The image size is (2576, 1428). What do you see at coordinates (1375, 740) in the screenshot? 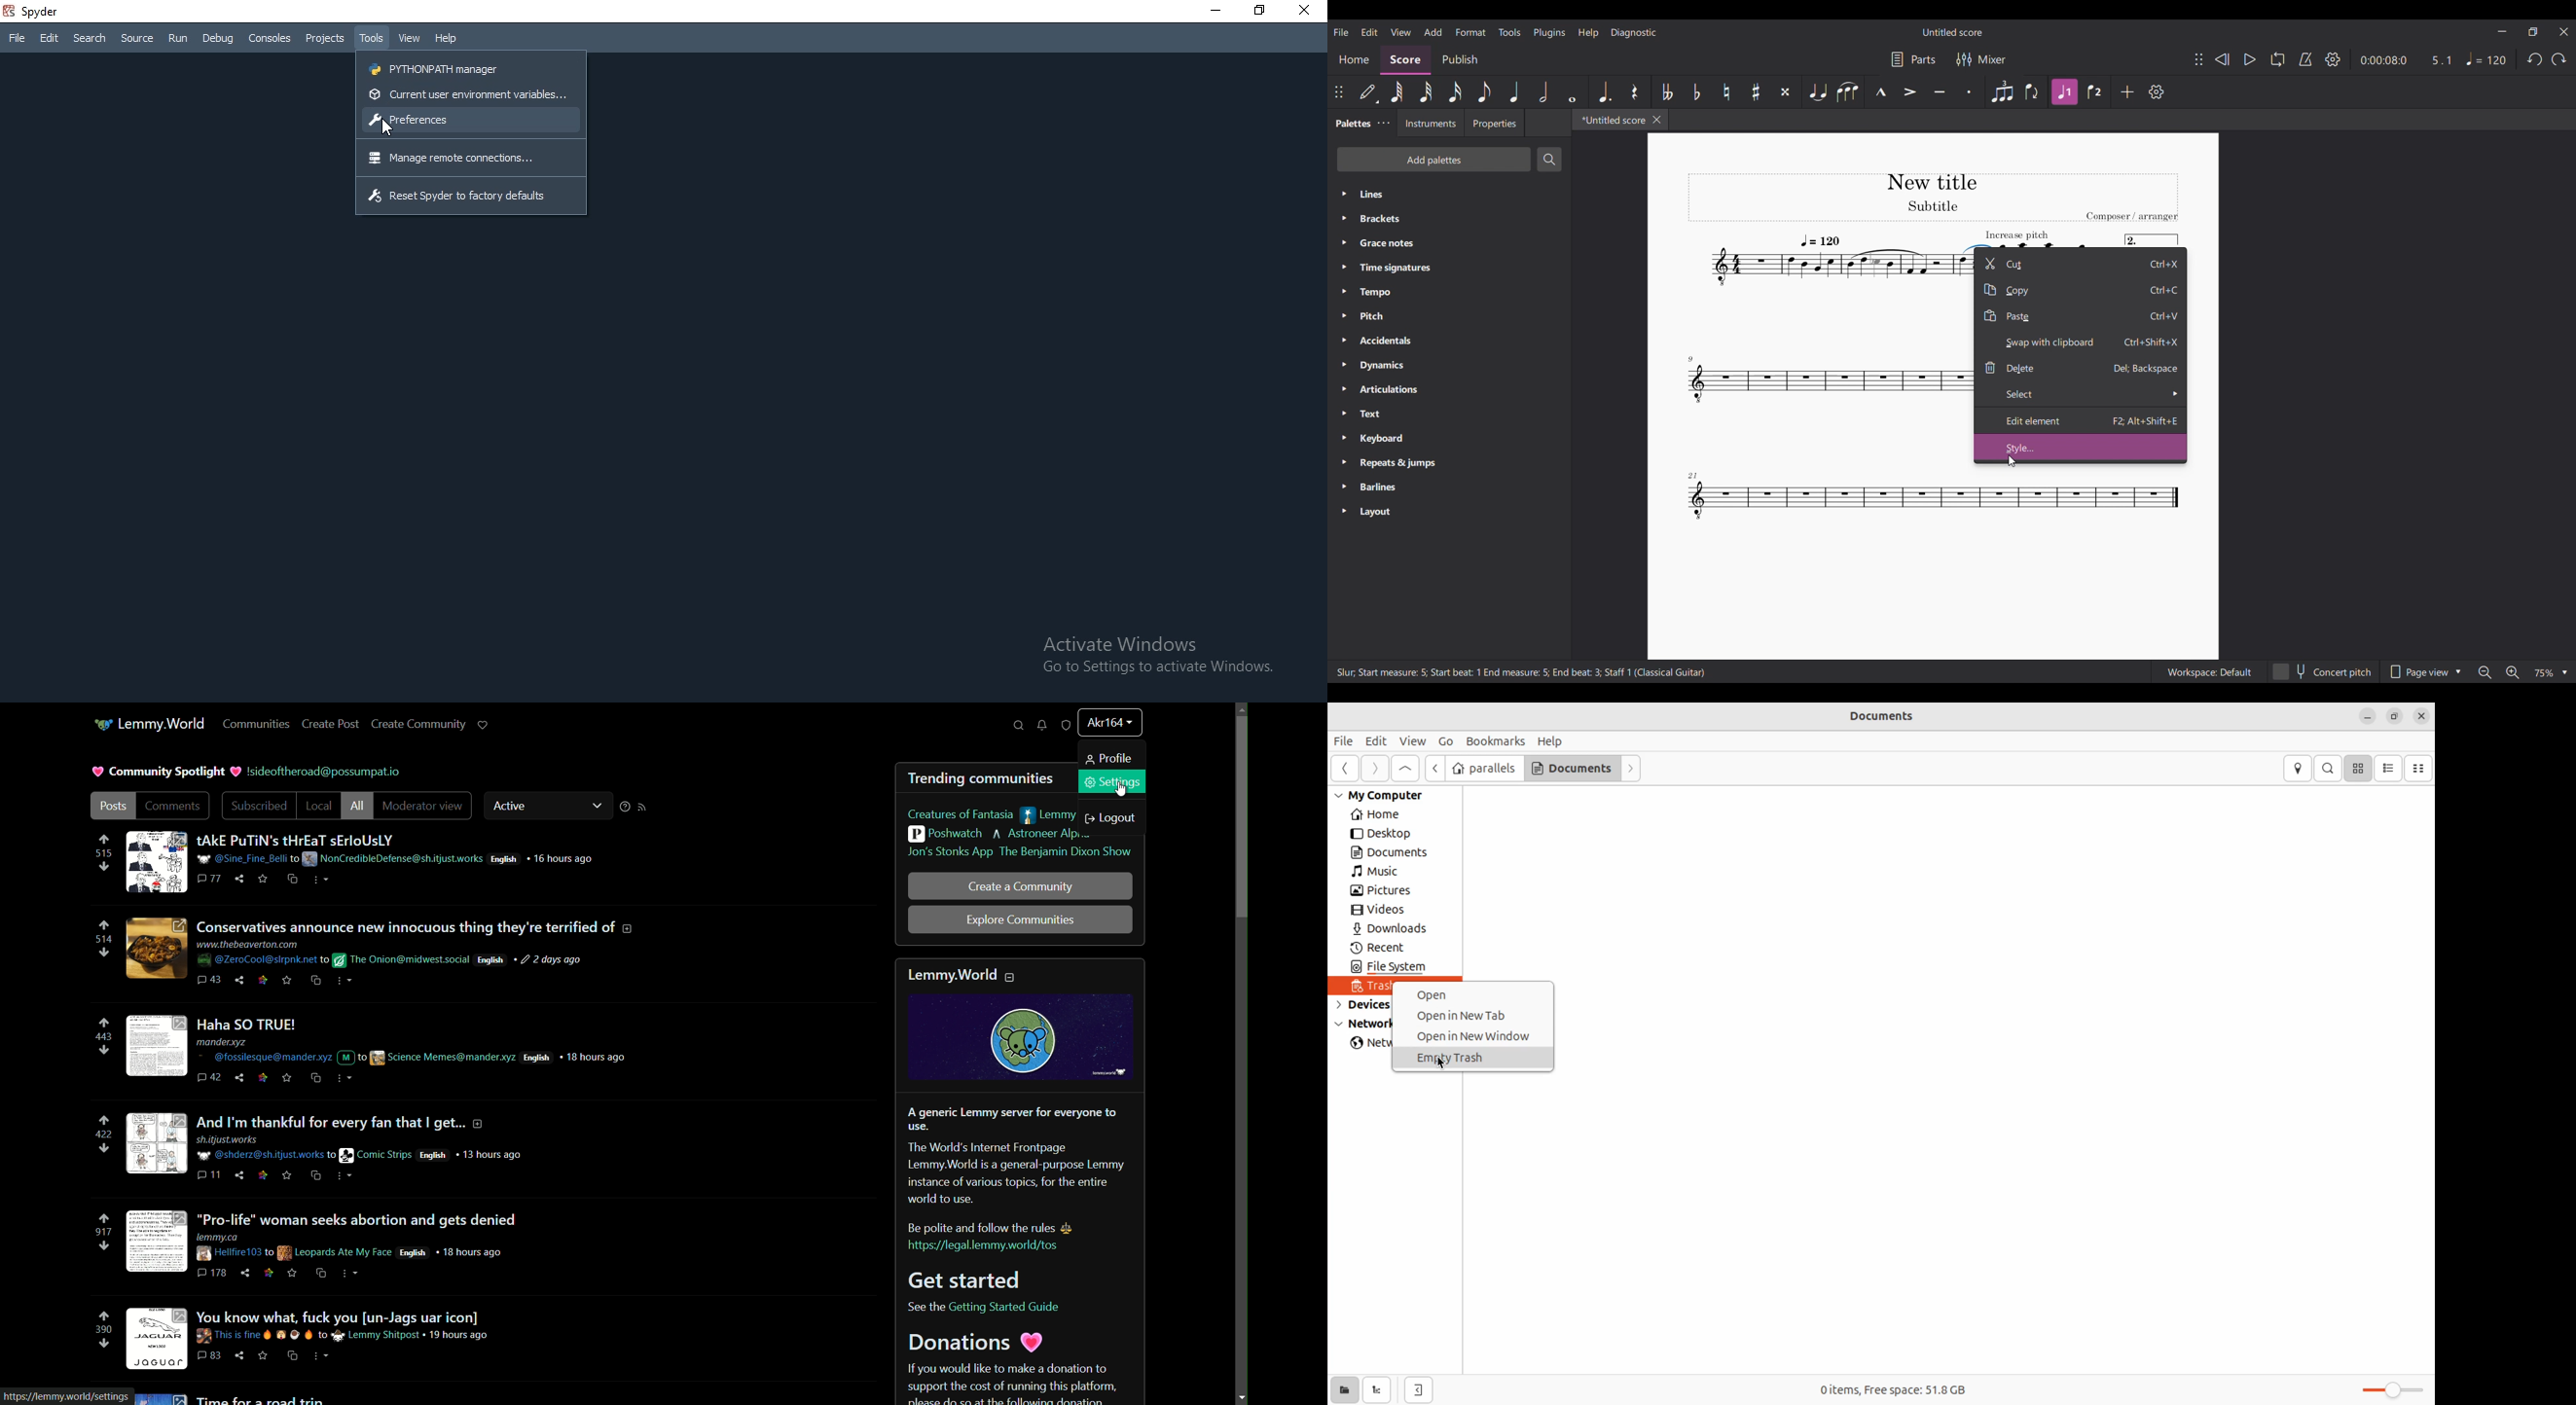
I see `Edit` at bounding box center [1375, 740].